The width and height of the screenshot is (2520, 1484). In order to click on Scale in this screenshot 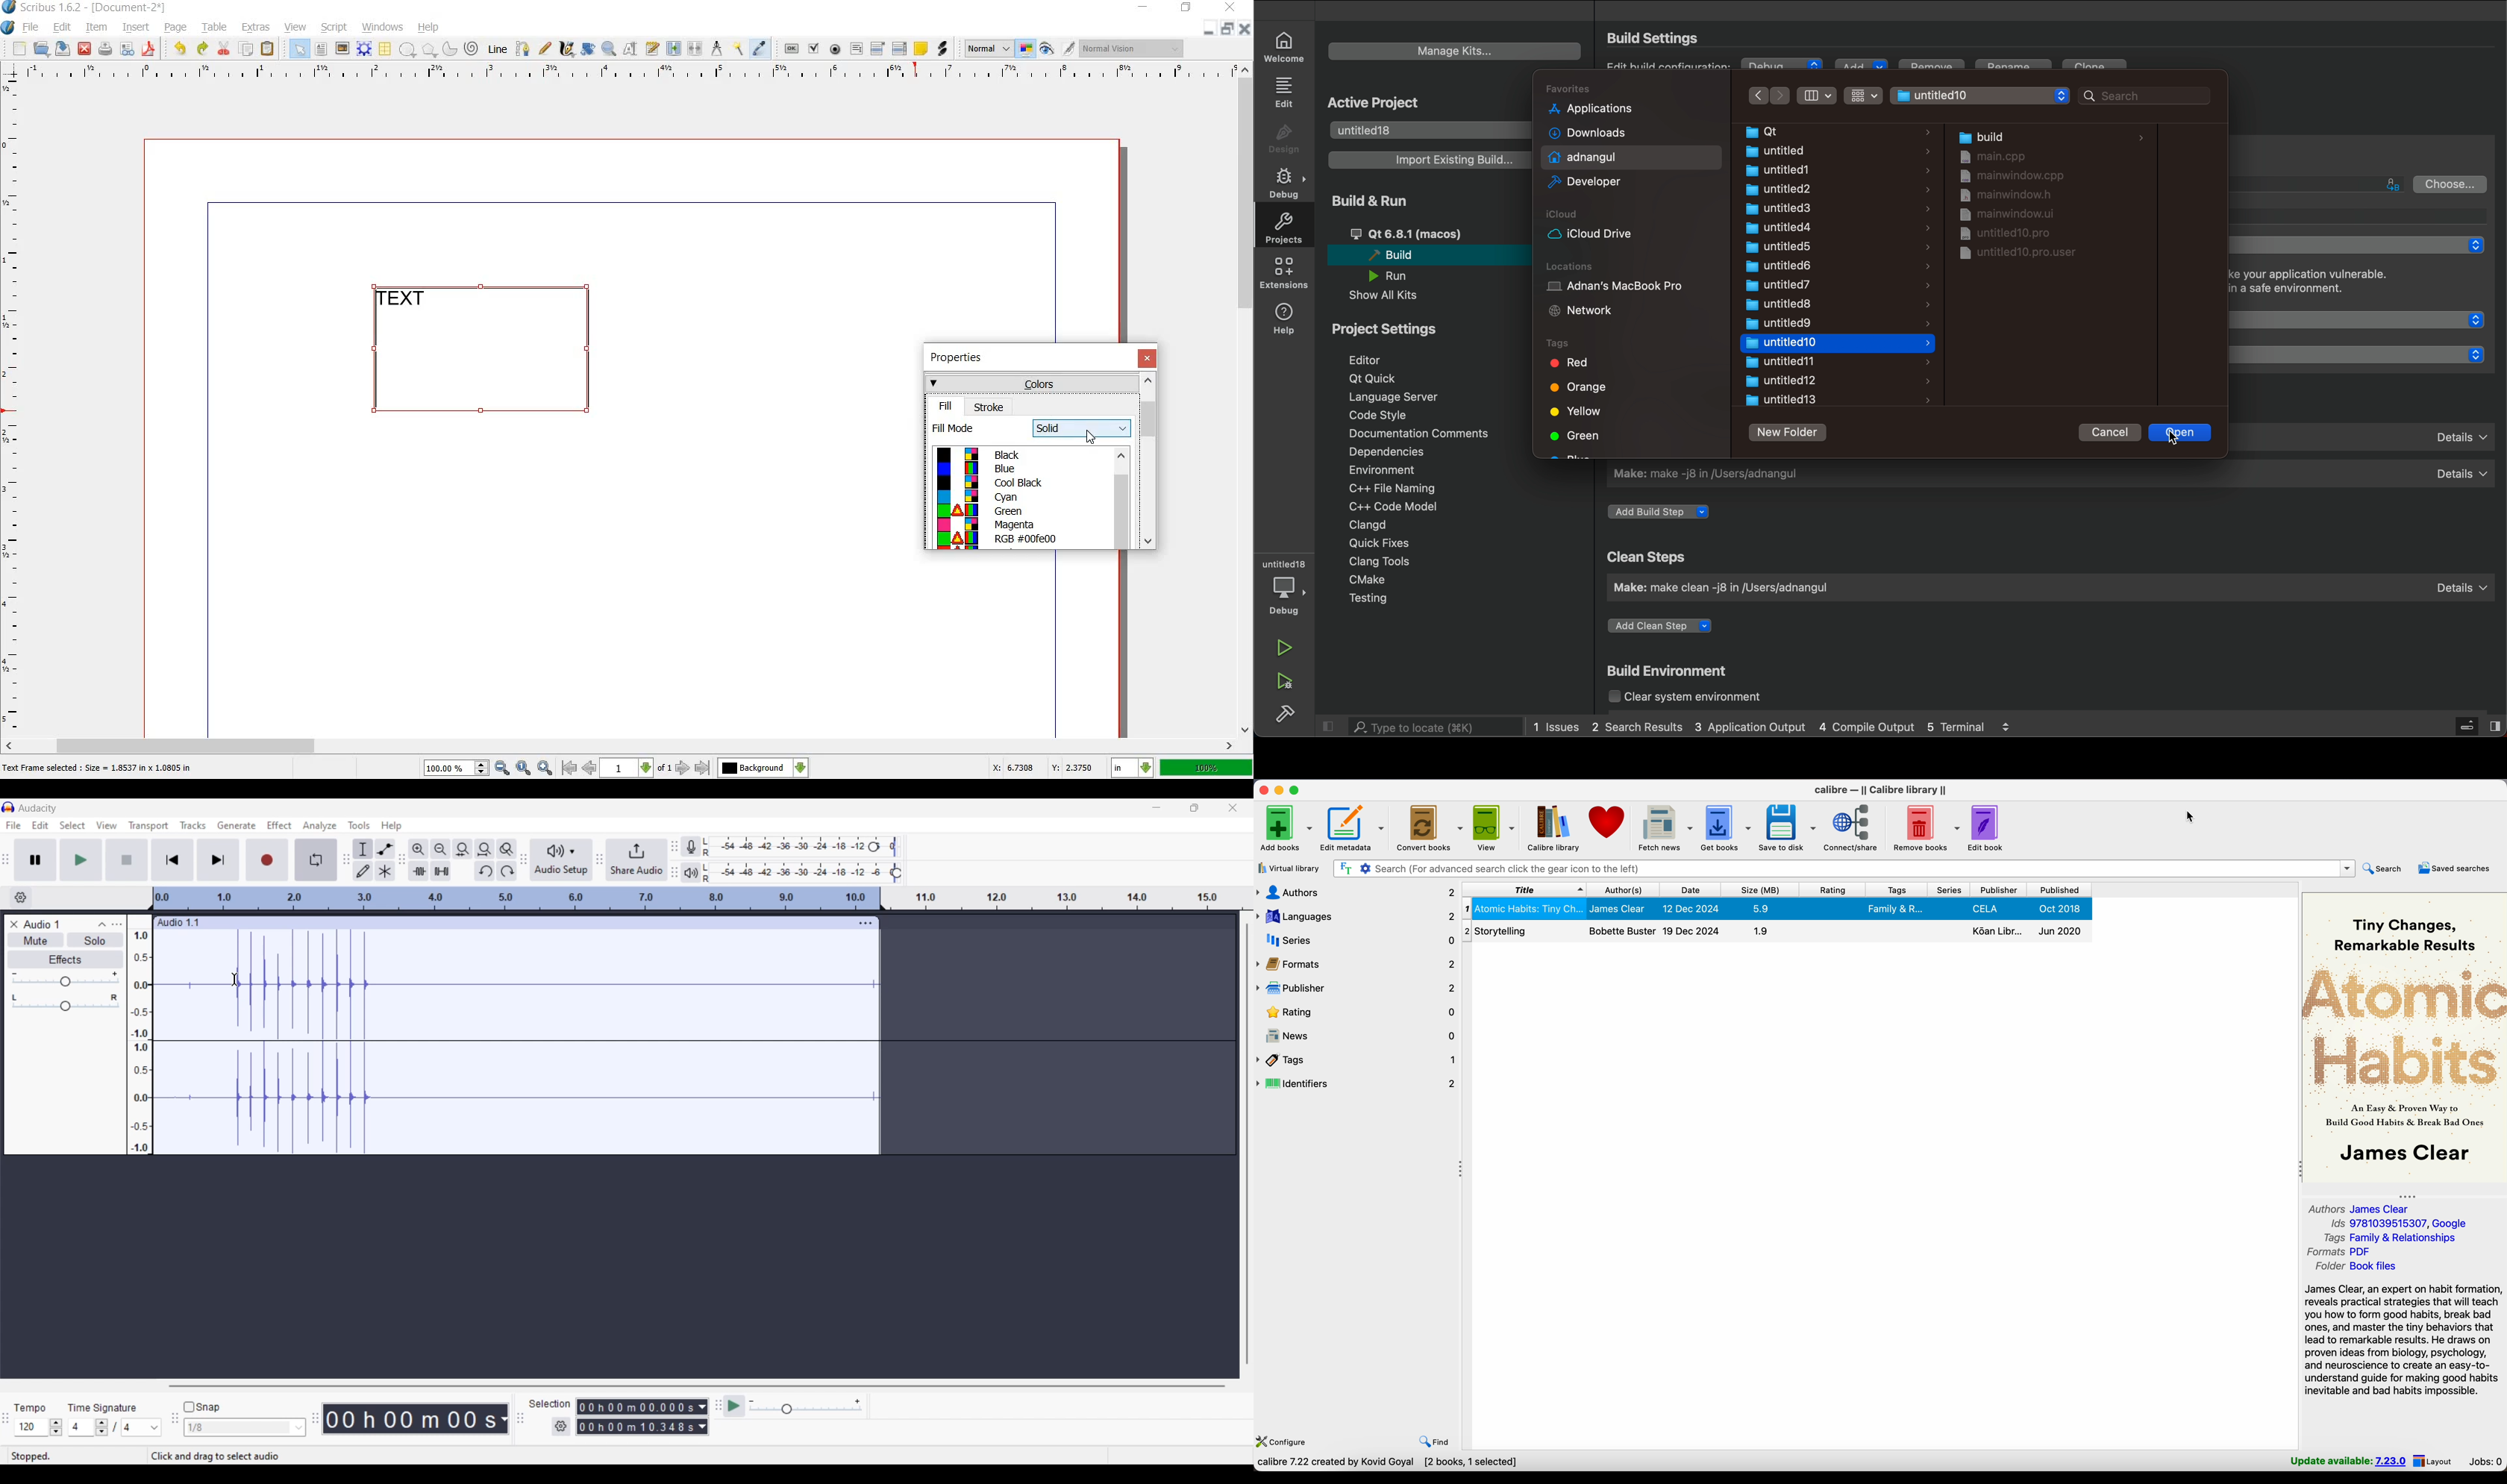, I will do `click(516, 898)`.